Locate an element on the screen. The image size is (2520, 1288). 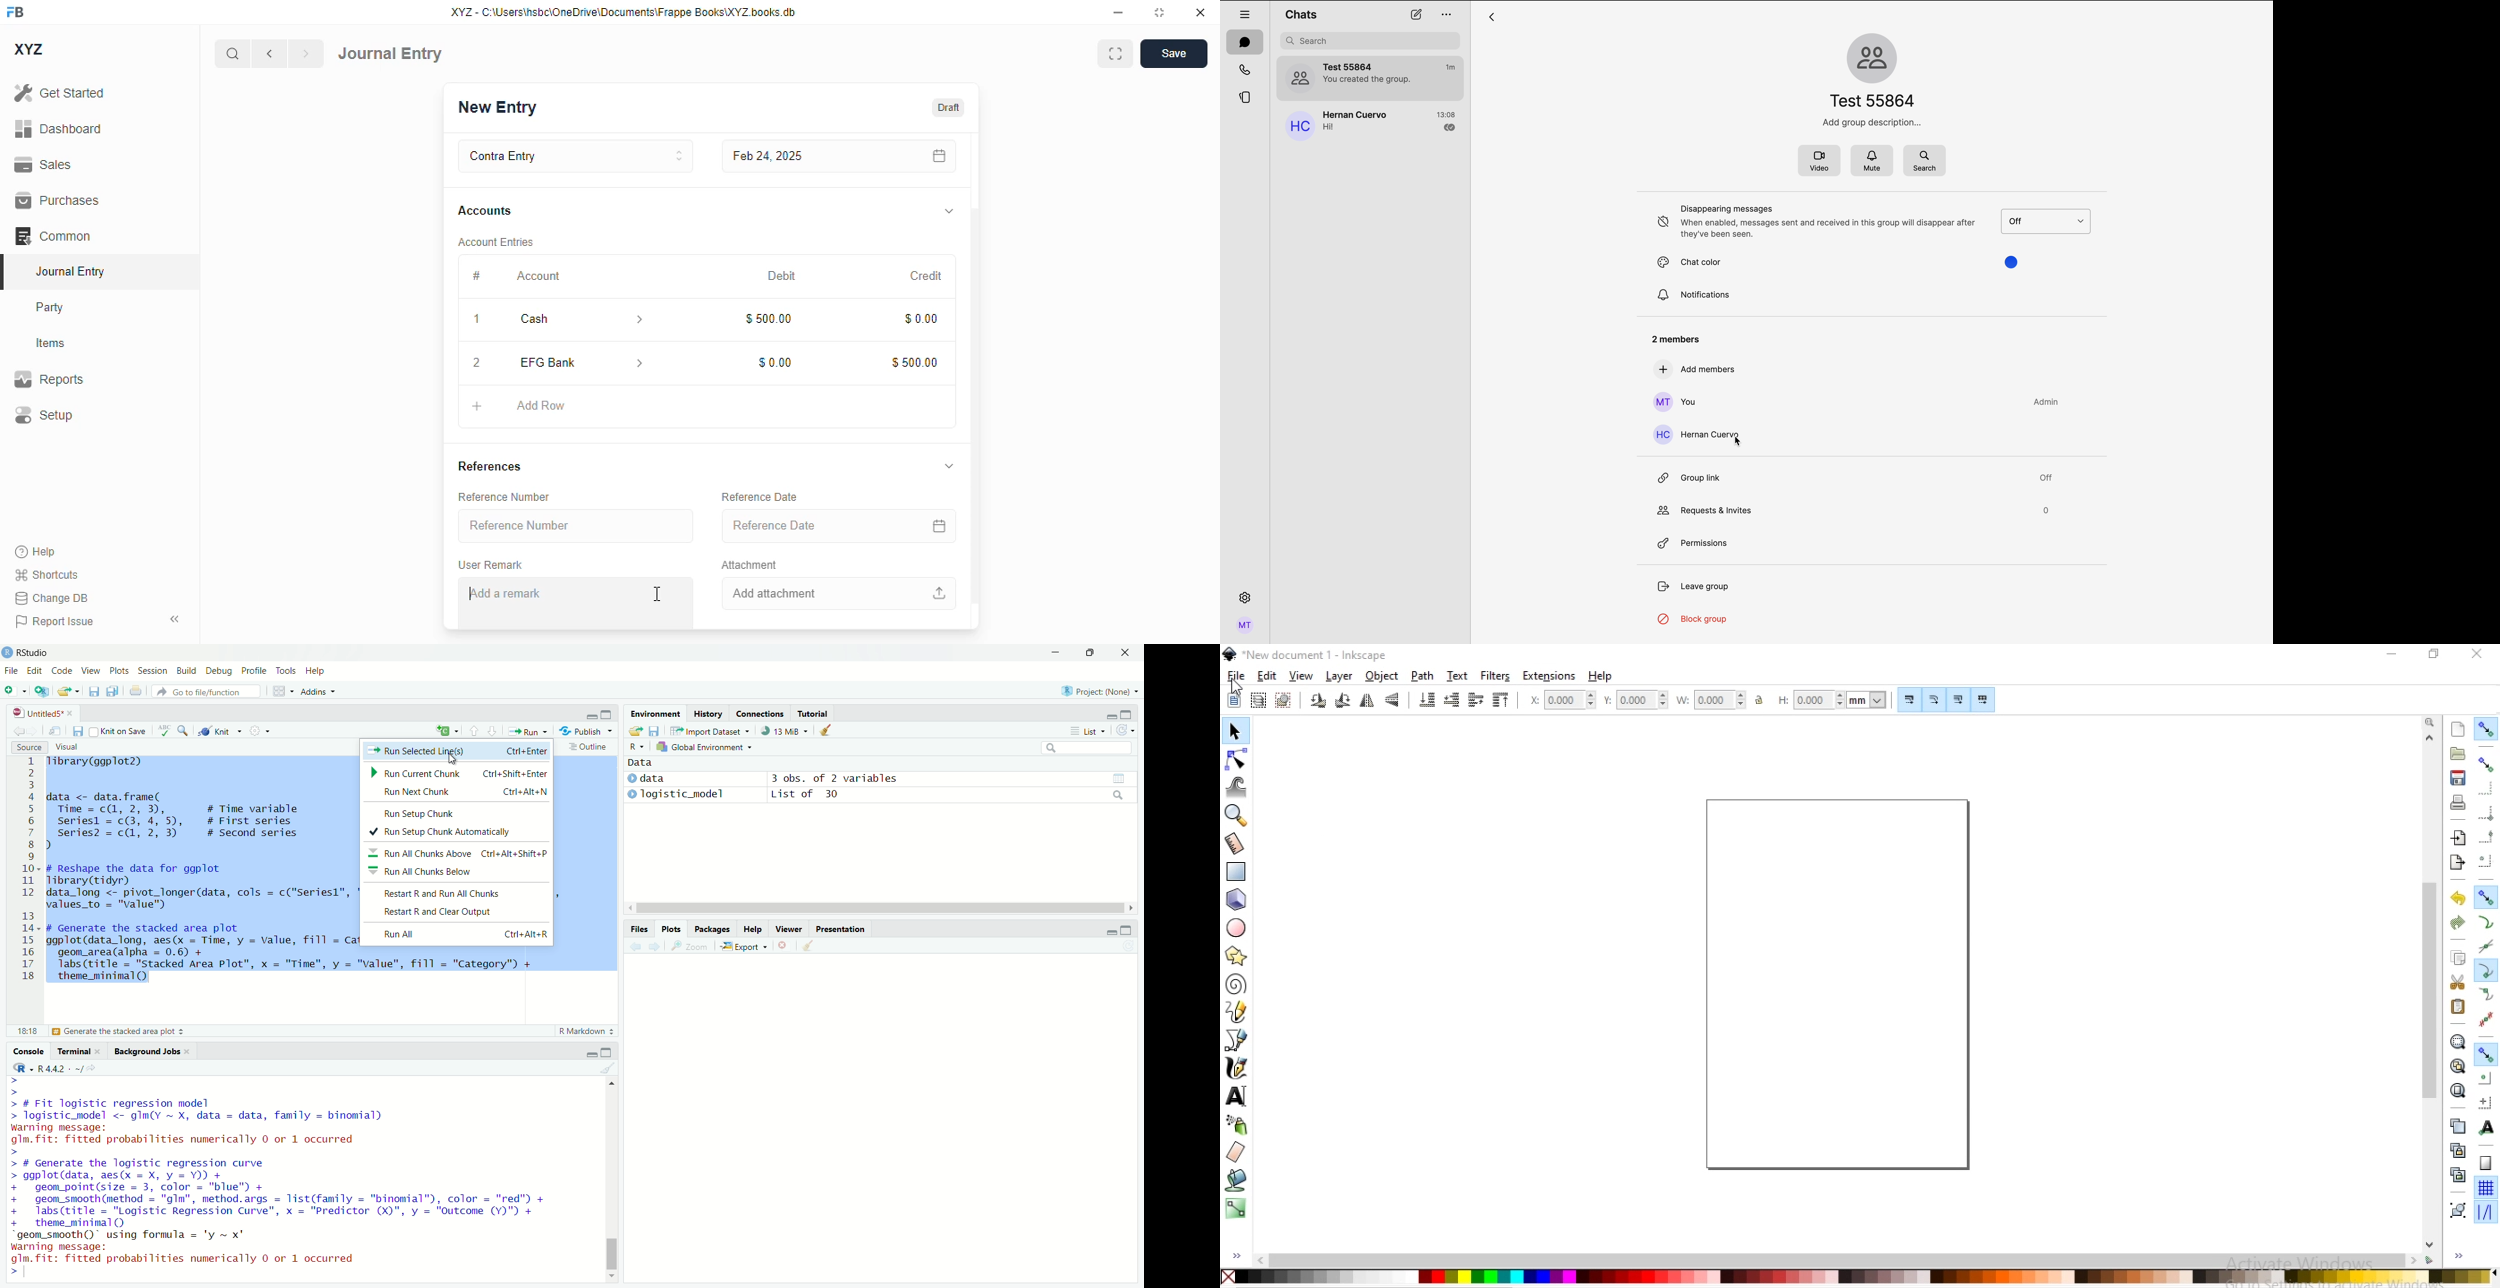
setup is located at coordinates (44, 414).